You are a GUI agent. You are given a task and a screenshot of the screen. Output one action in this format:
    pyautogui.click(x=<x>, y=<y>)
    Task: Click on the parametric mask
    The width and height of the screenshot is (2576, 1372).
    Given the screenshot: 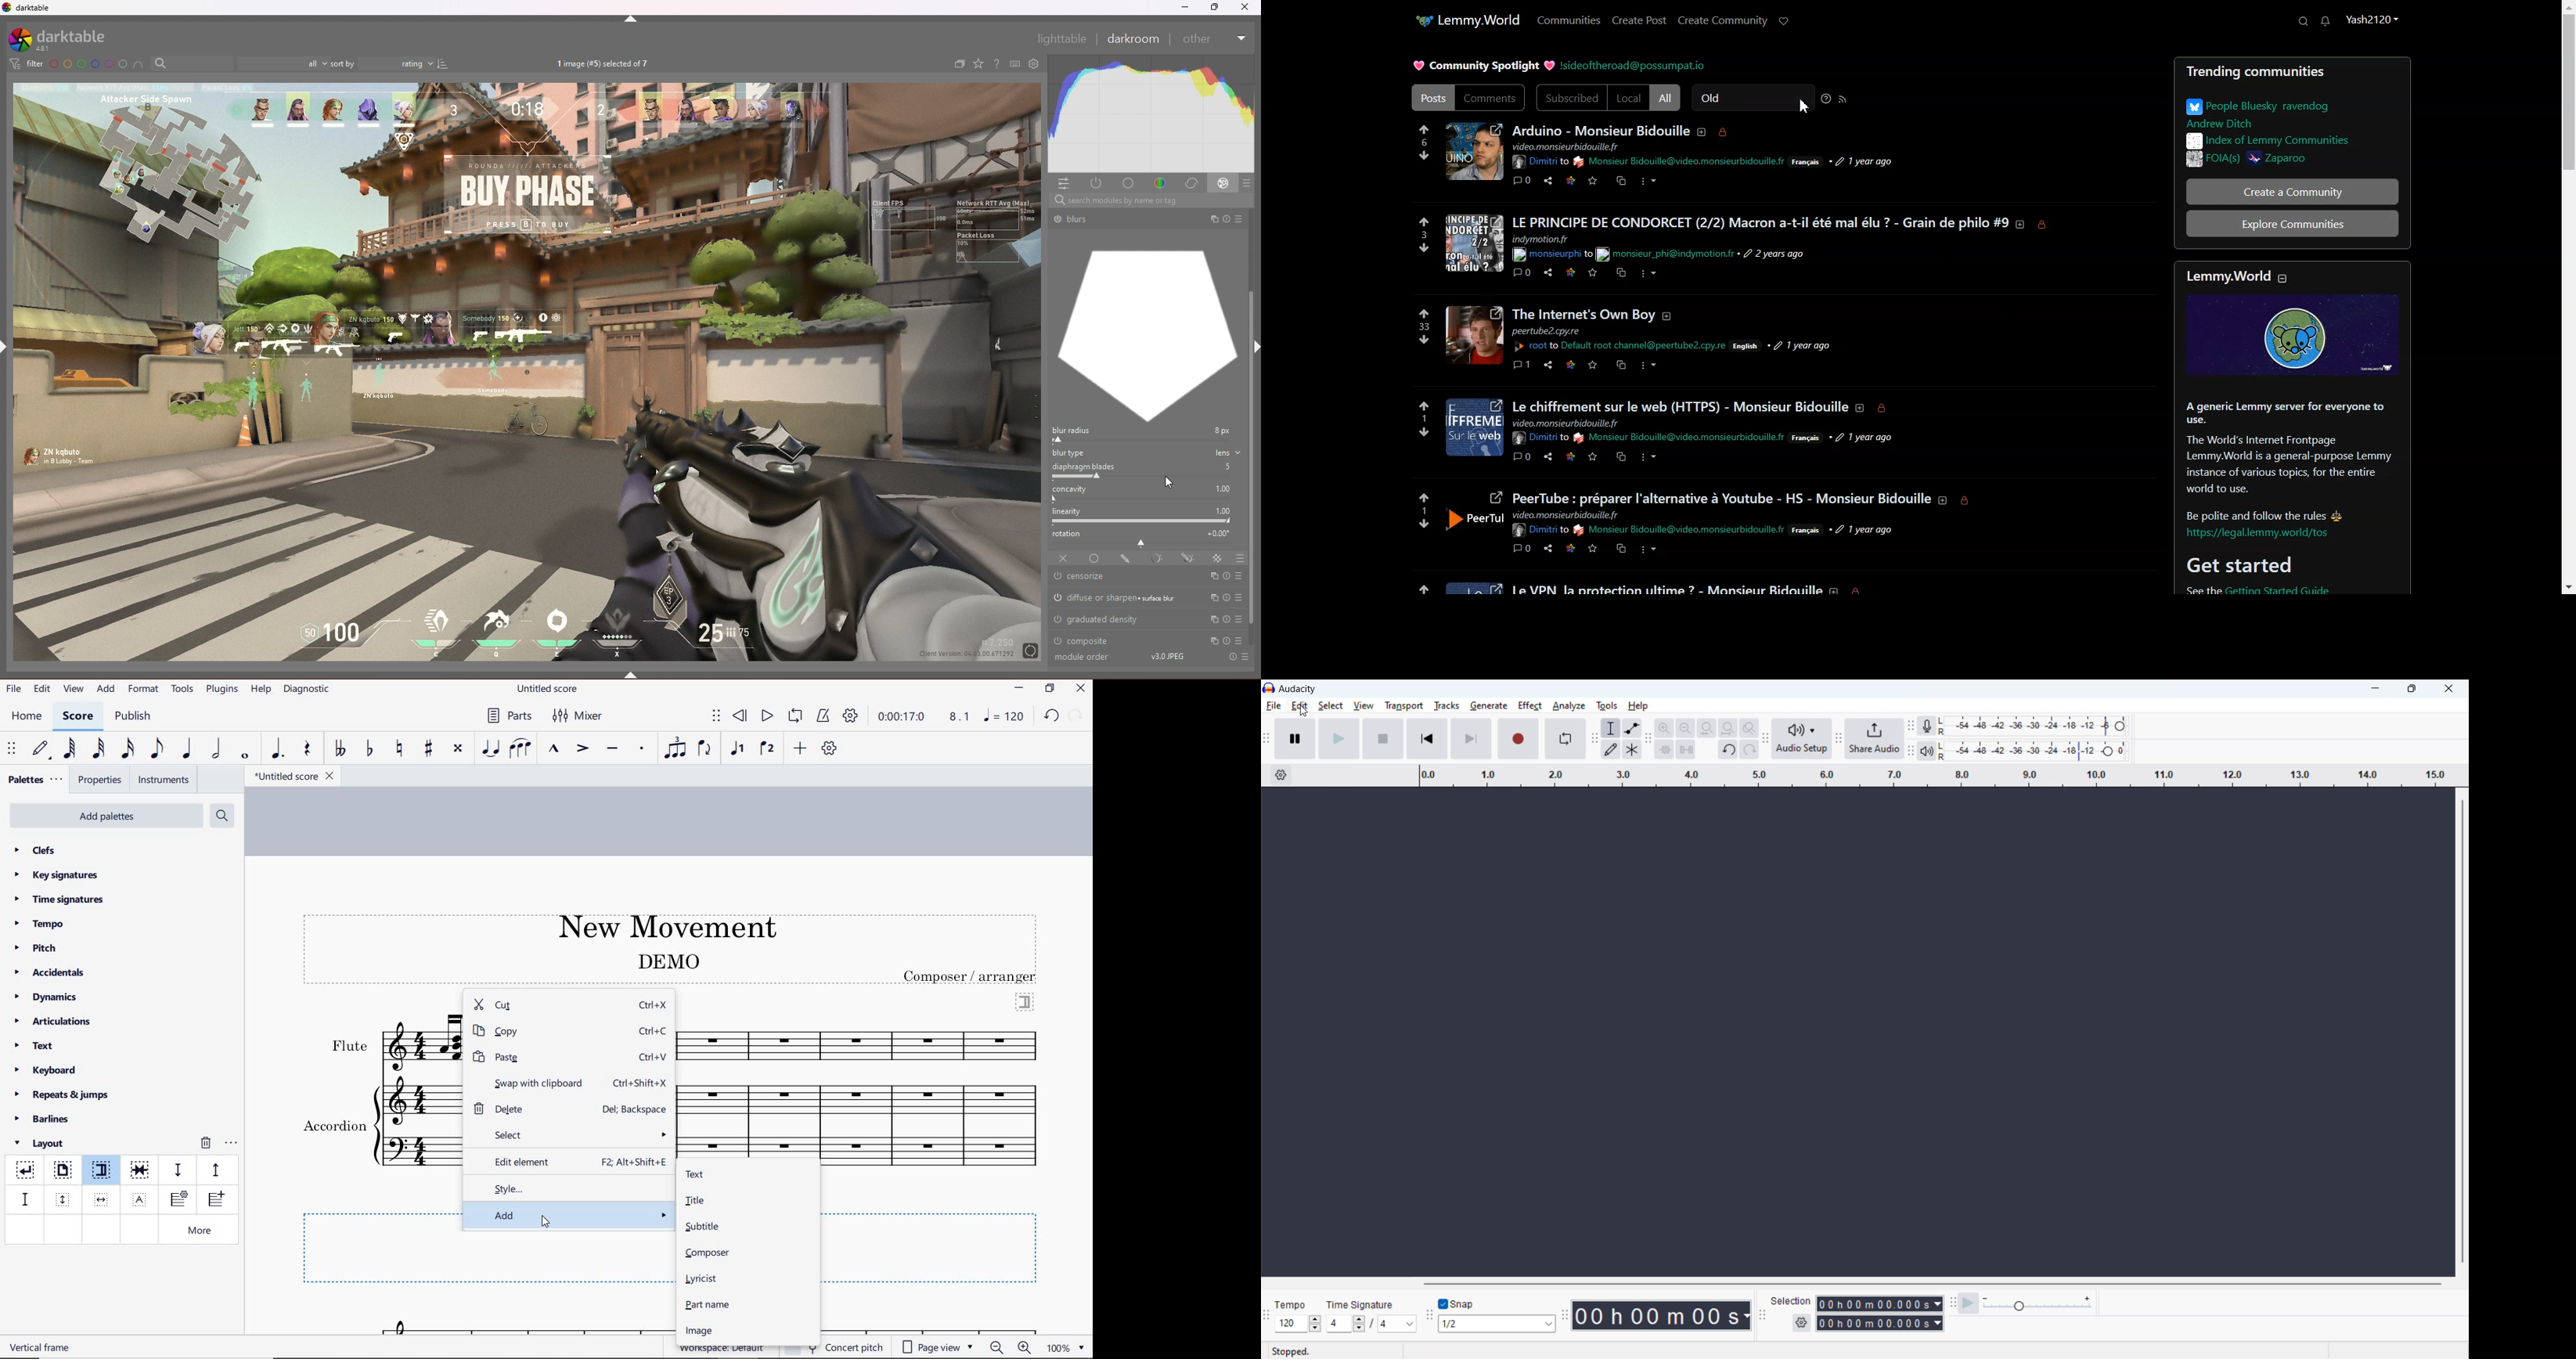 What is the action you would take?
    pyautogui.click(x=1158, y=559)
    